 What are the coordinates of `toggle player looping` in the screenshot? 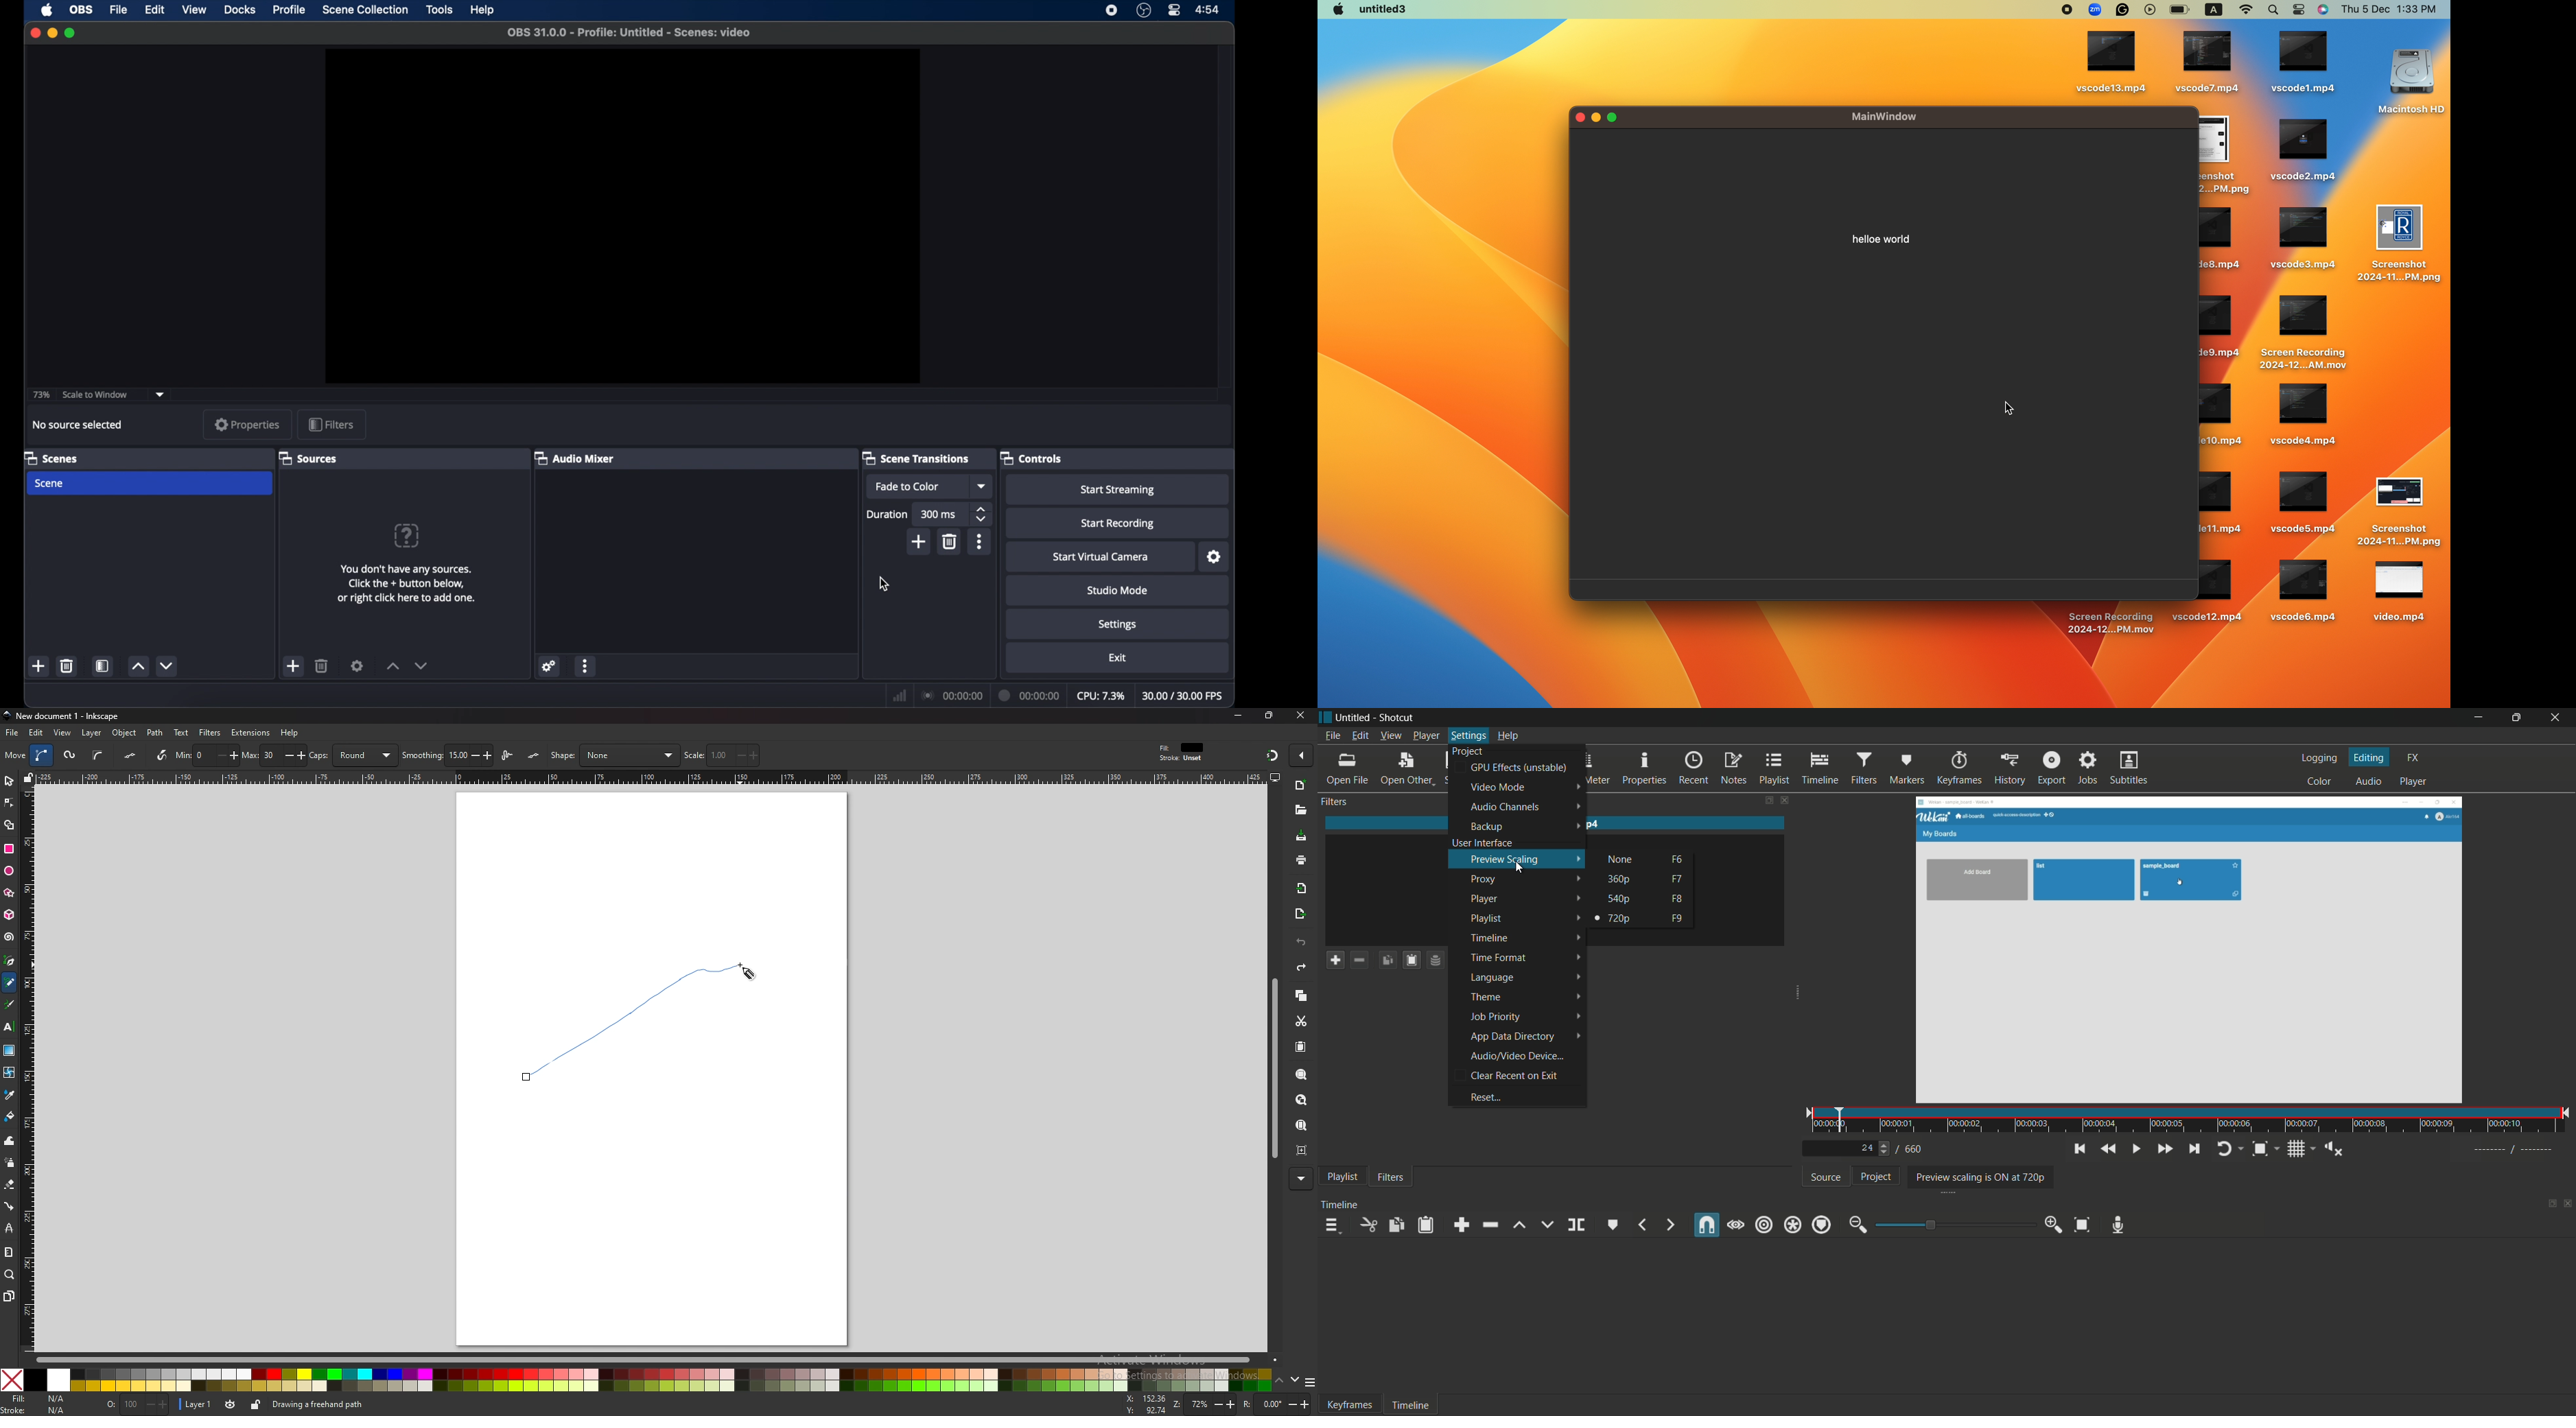 It's located at (2225, 1149).